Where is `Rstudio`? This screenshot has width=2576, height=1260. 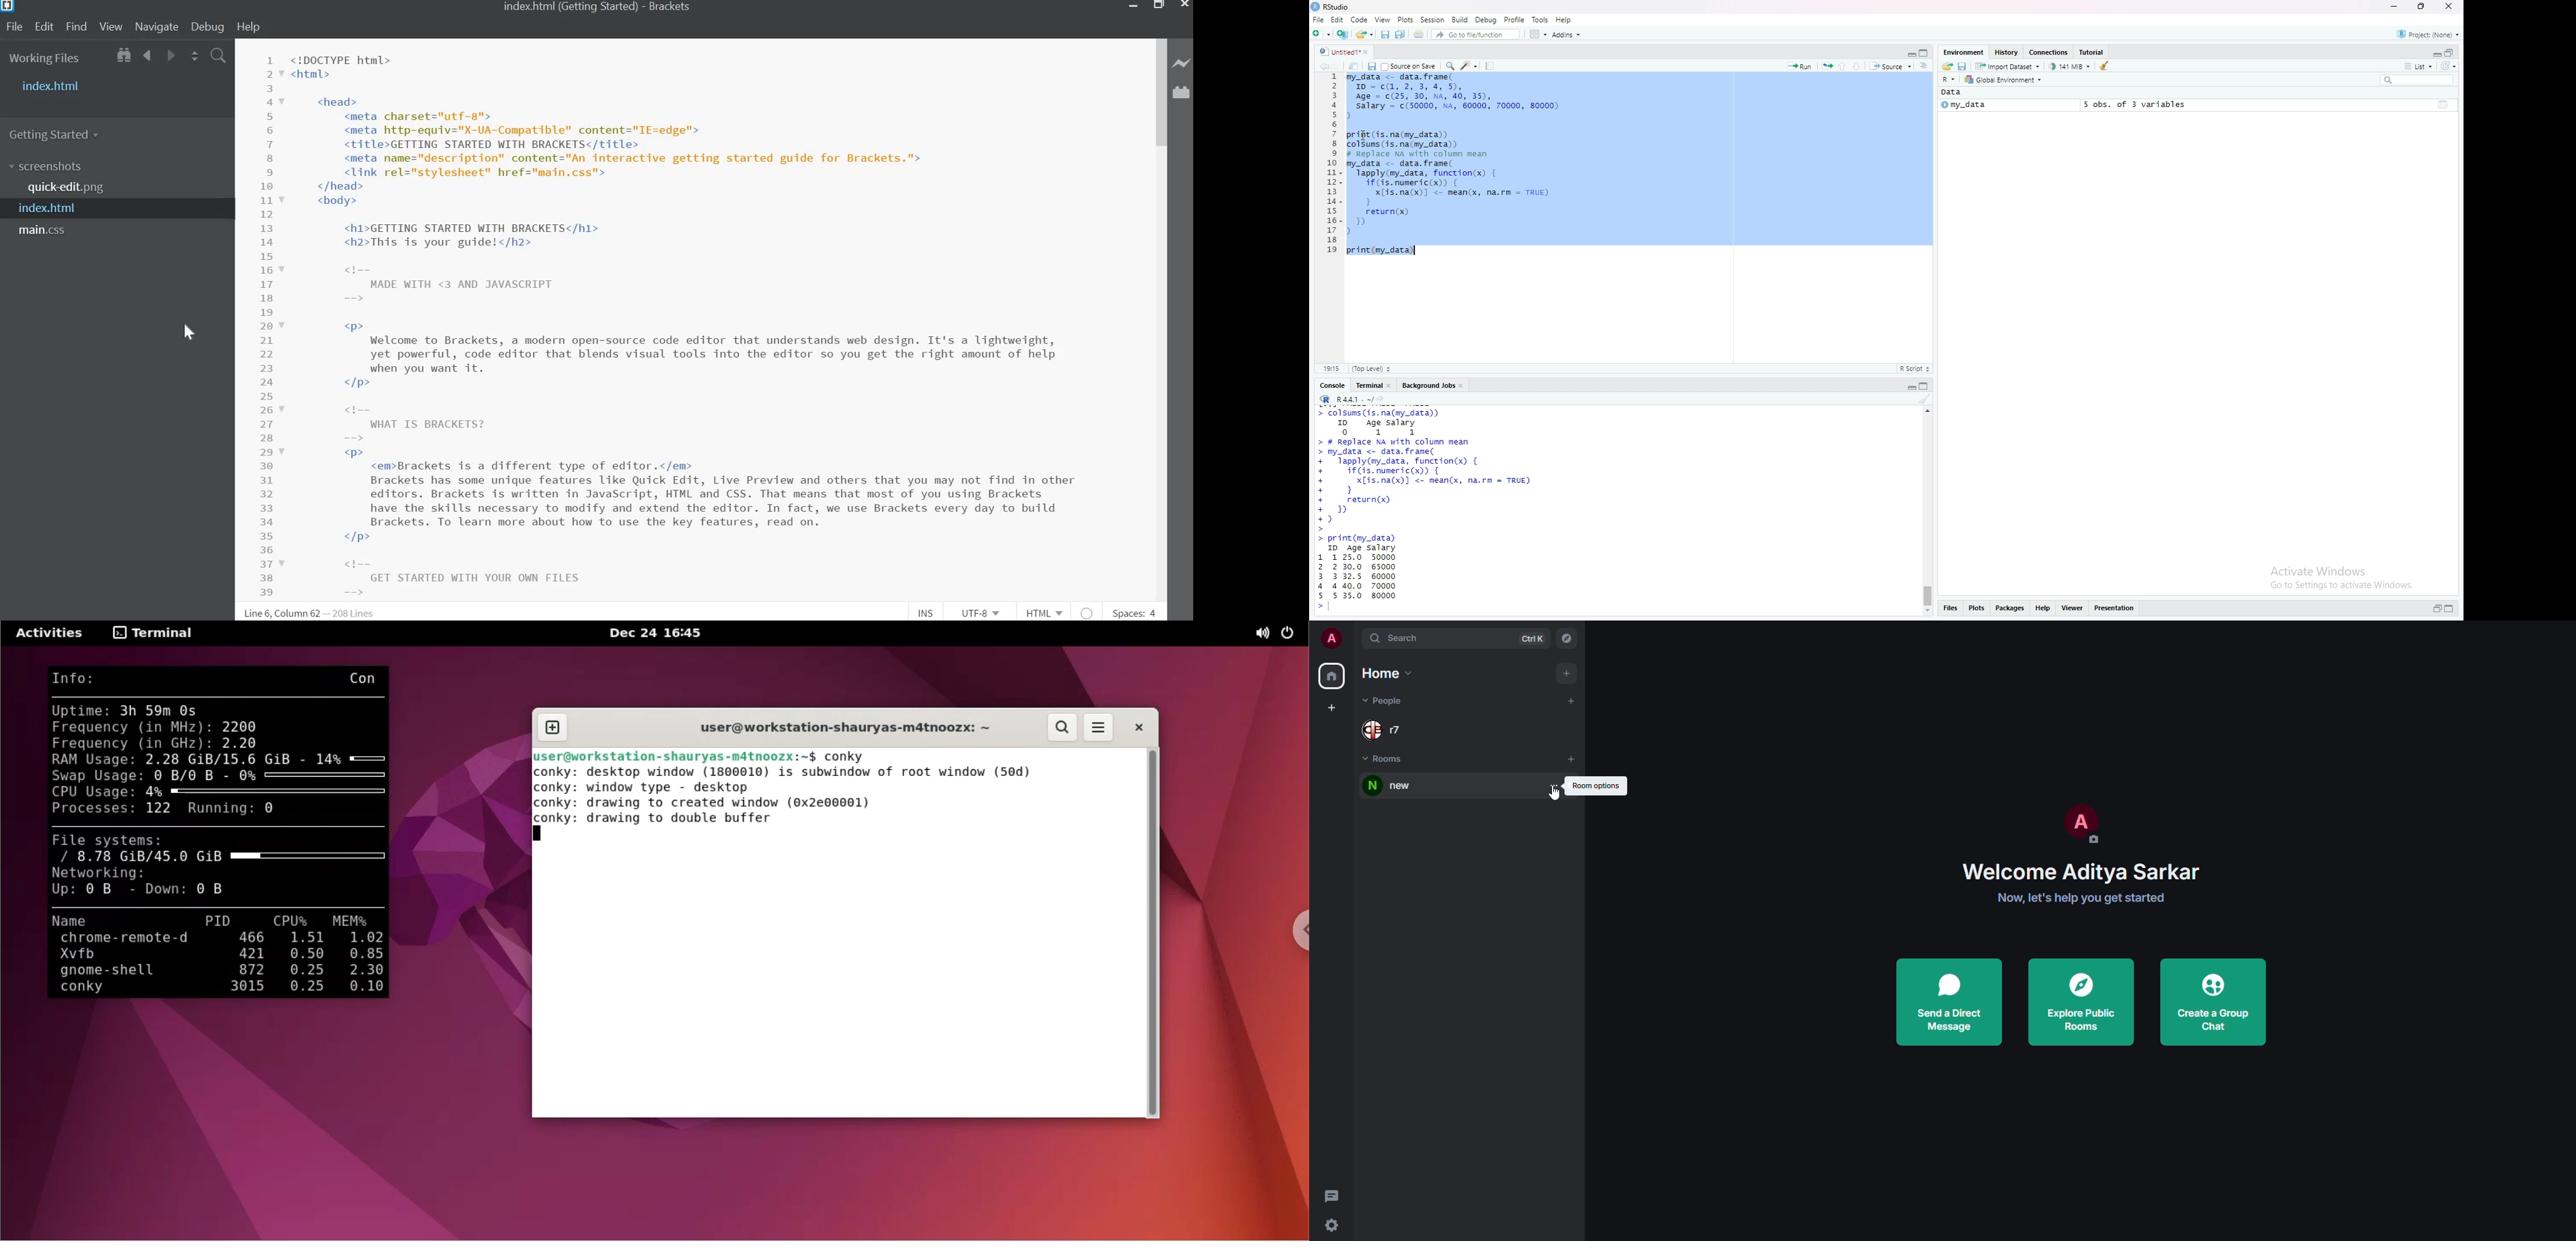
Rstudio is located at coordinates (1331, 7).